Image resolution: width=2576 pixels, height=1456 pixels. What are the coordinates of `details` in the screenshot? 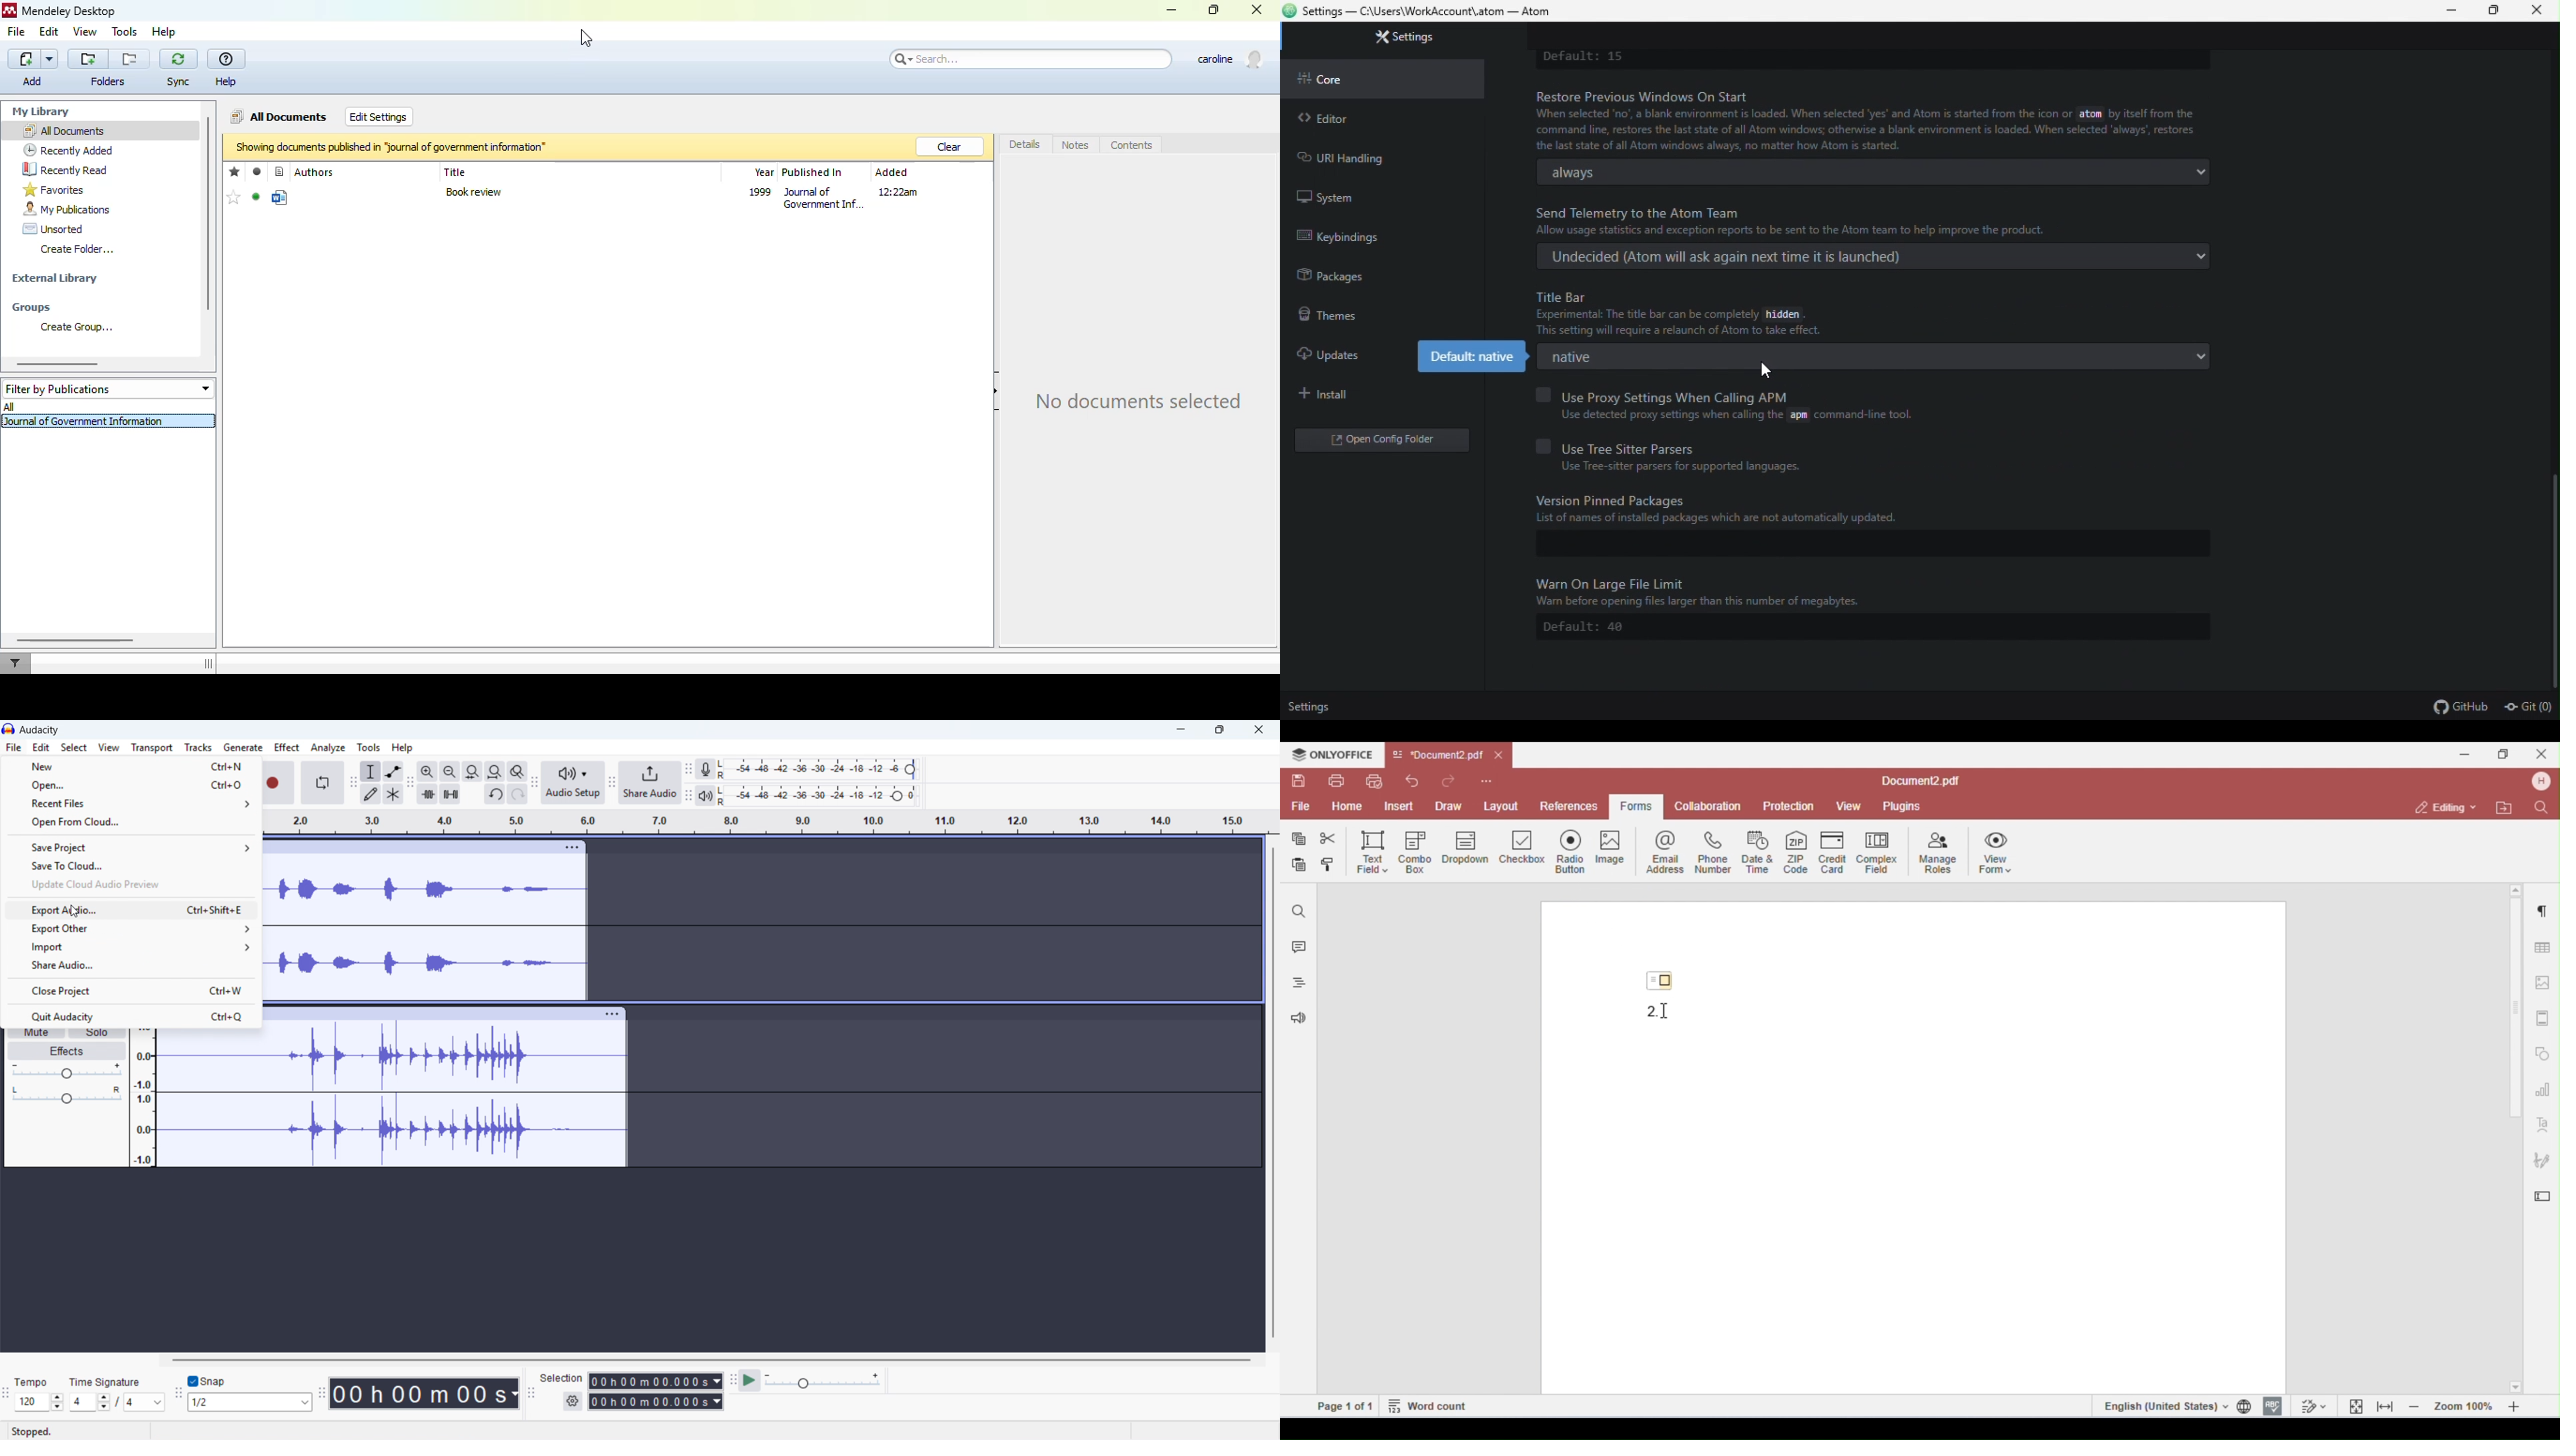 It's located at (1026, 143).